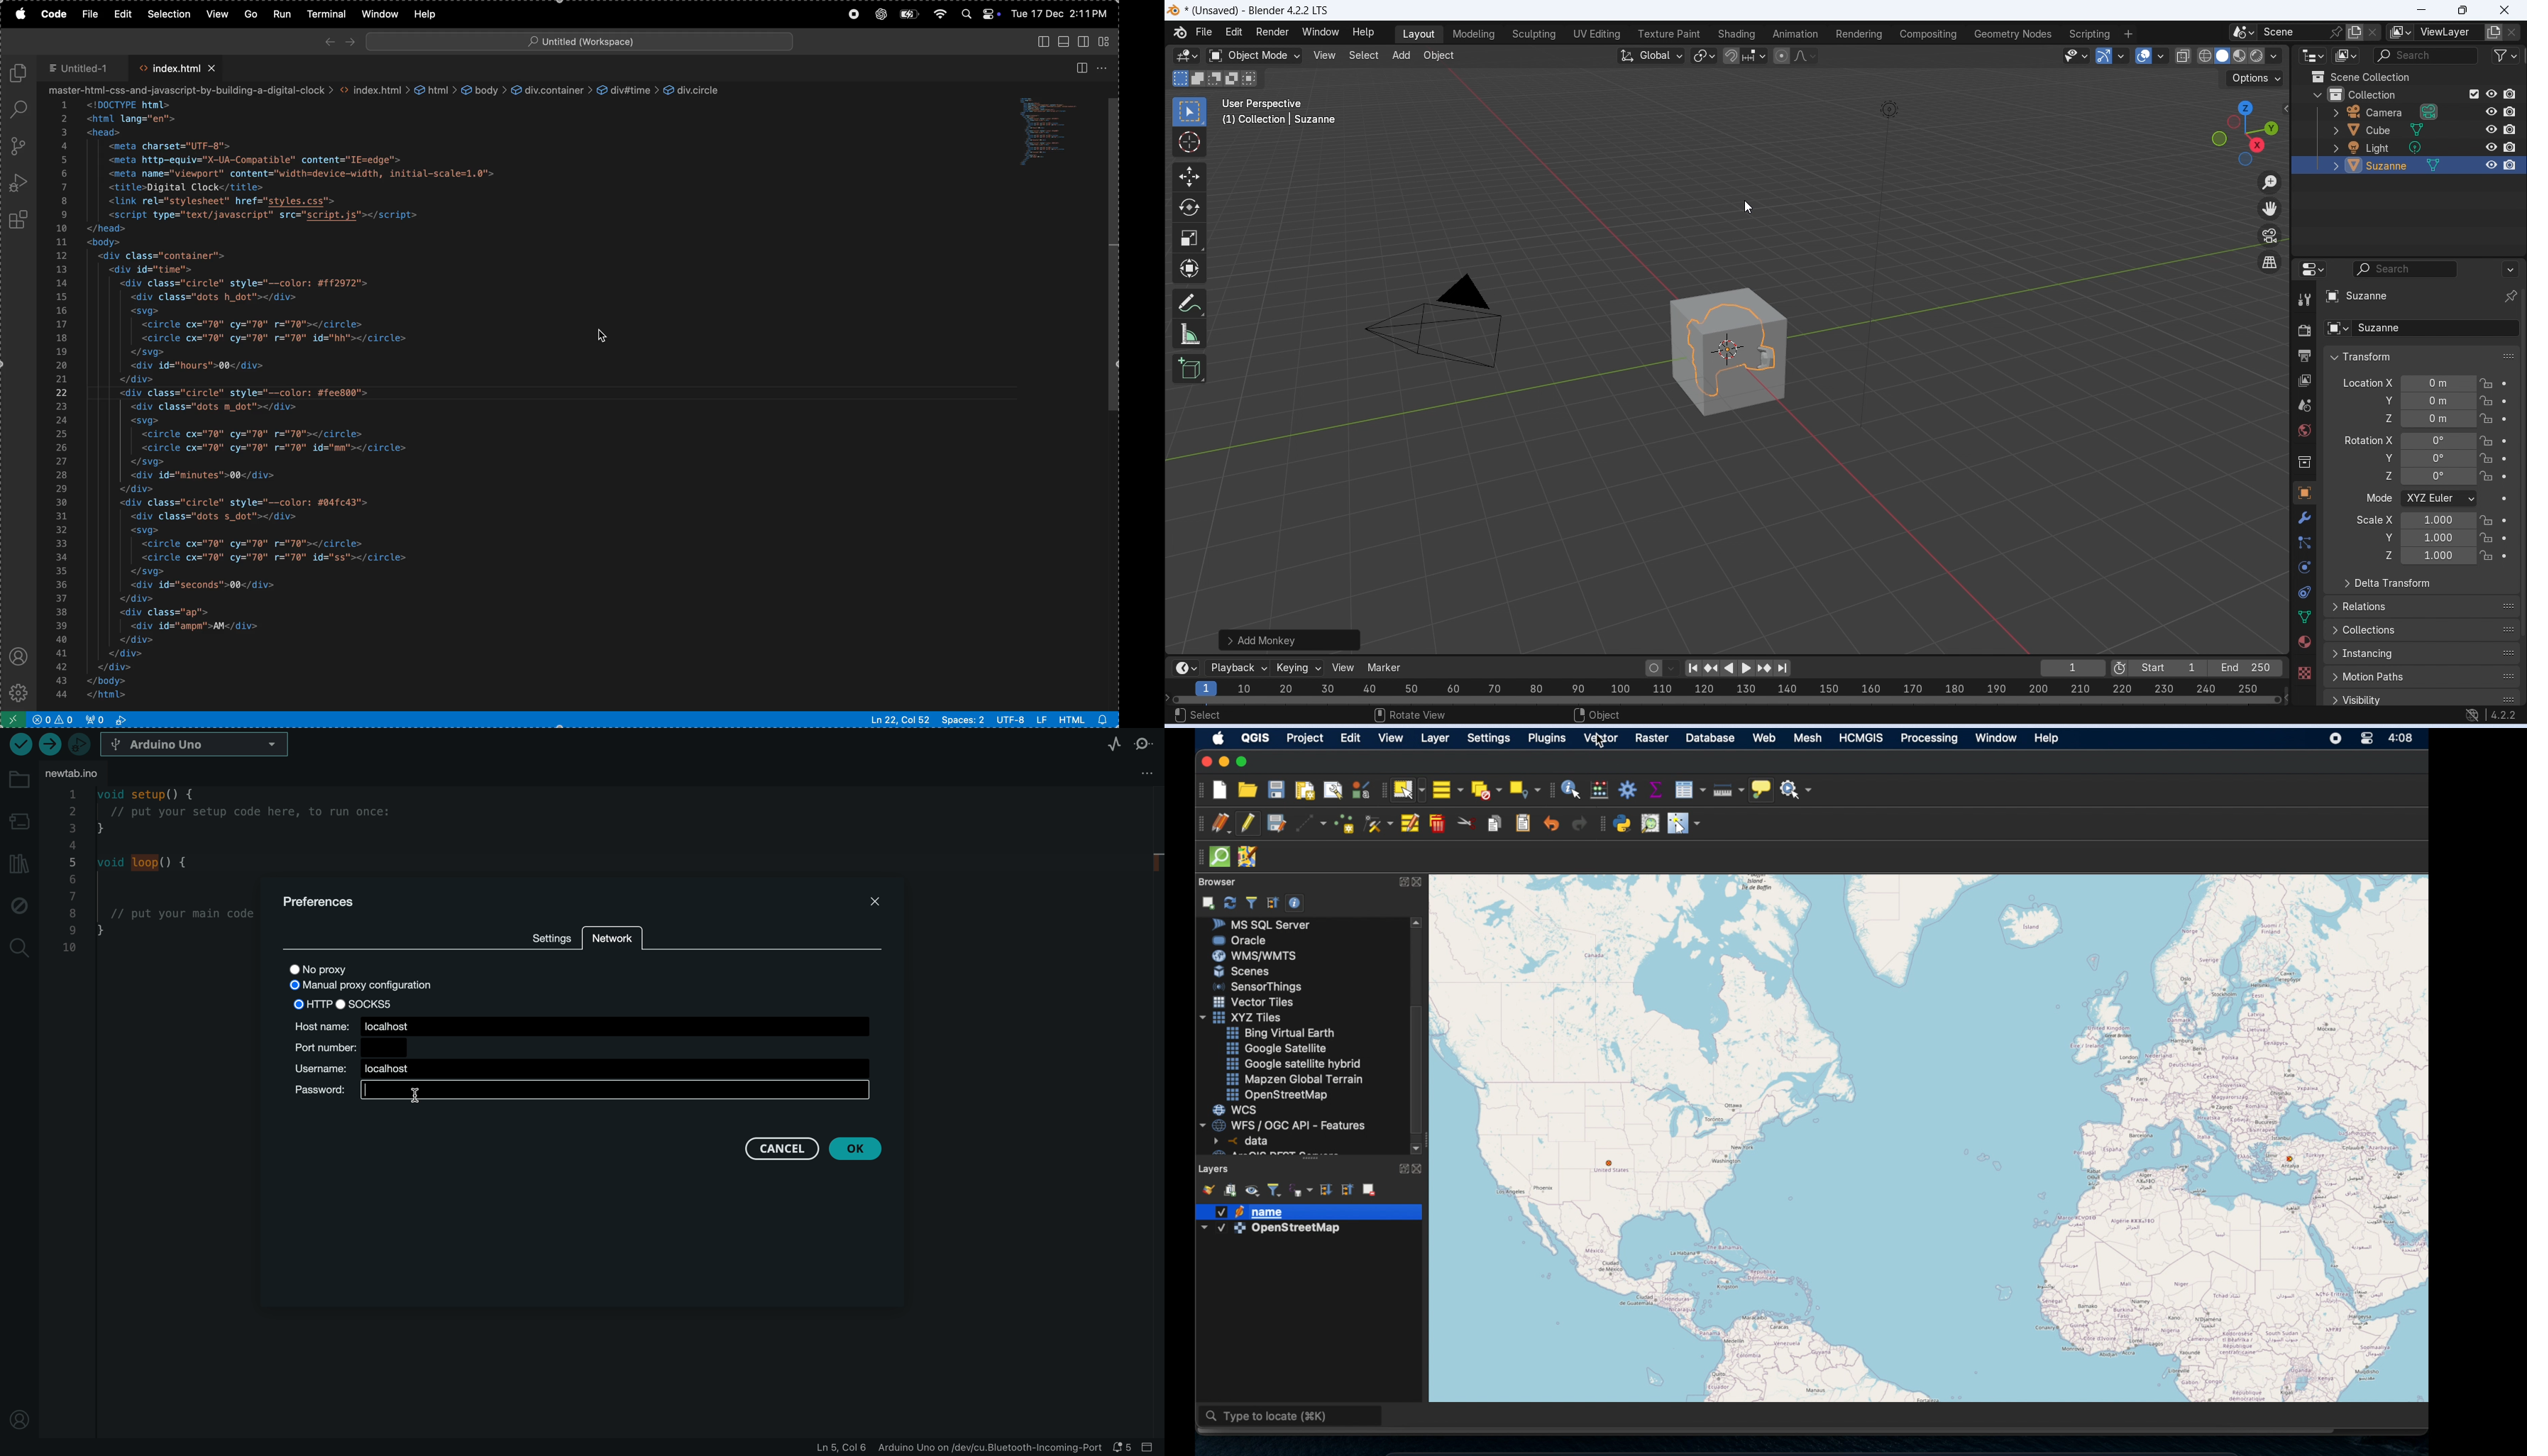 This screenshot has height=1456, width=2548. Describe the element at coordinates (1191, 302) in the screenshot. I see `Annotate` at that location.